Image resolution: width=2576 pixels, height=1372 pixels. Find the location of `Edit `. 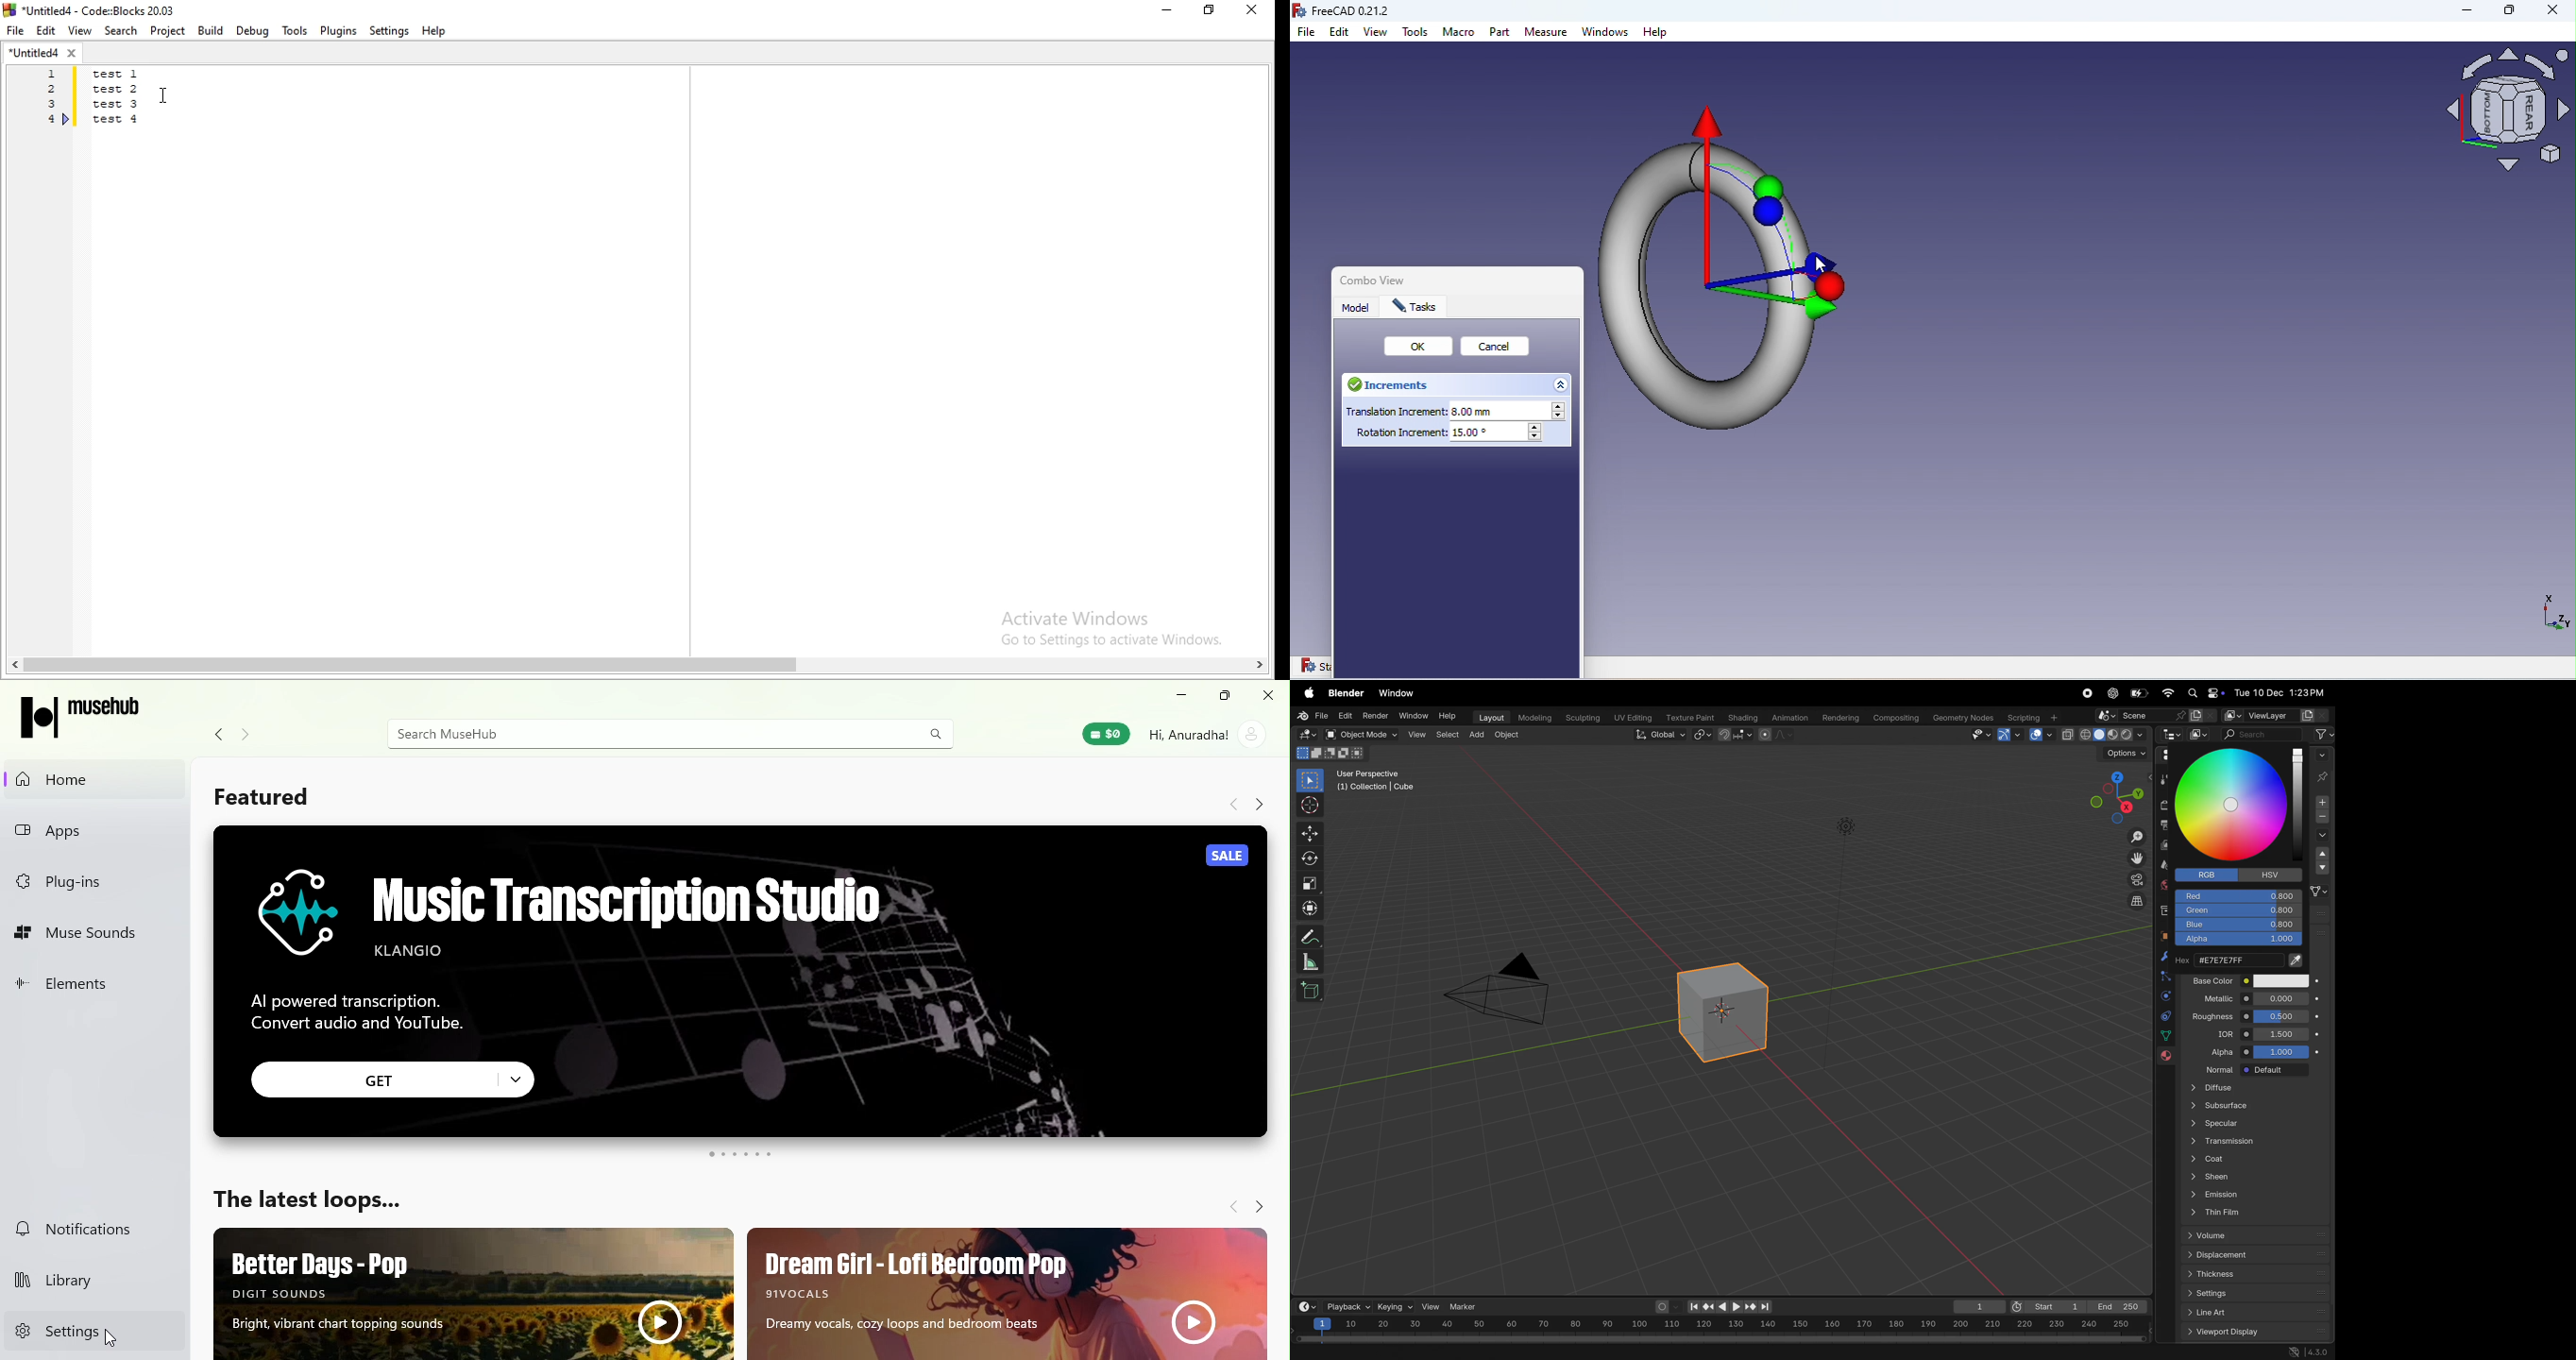

Edit  is located at coordinates (47, 31).